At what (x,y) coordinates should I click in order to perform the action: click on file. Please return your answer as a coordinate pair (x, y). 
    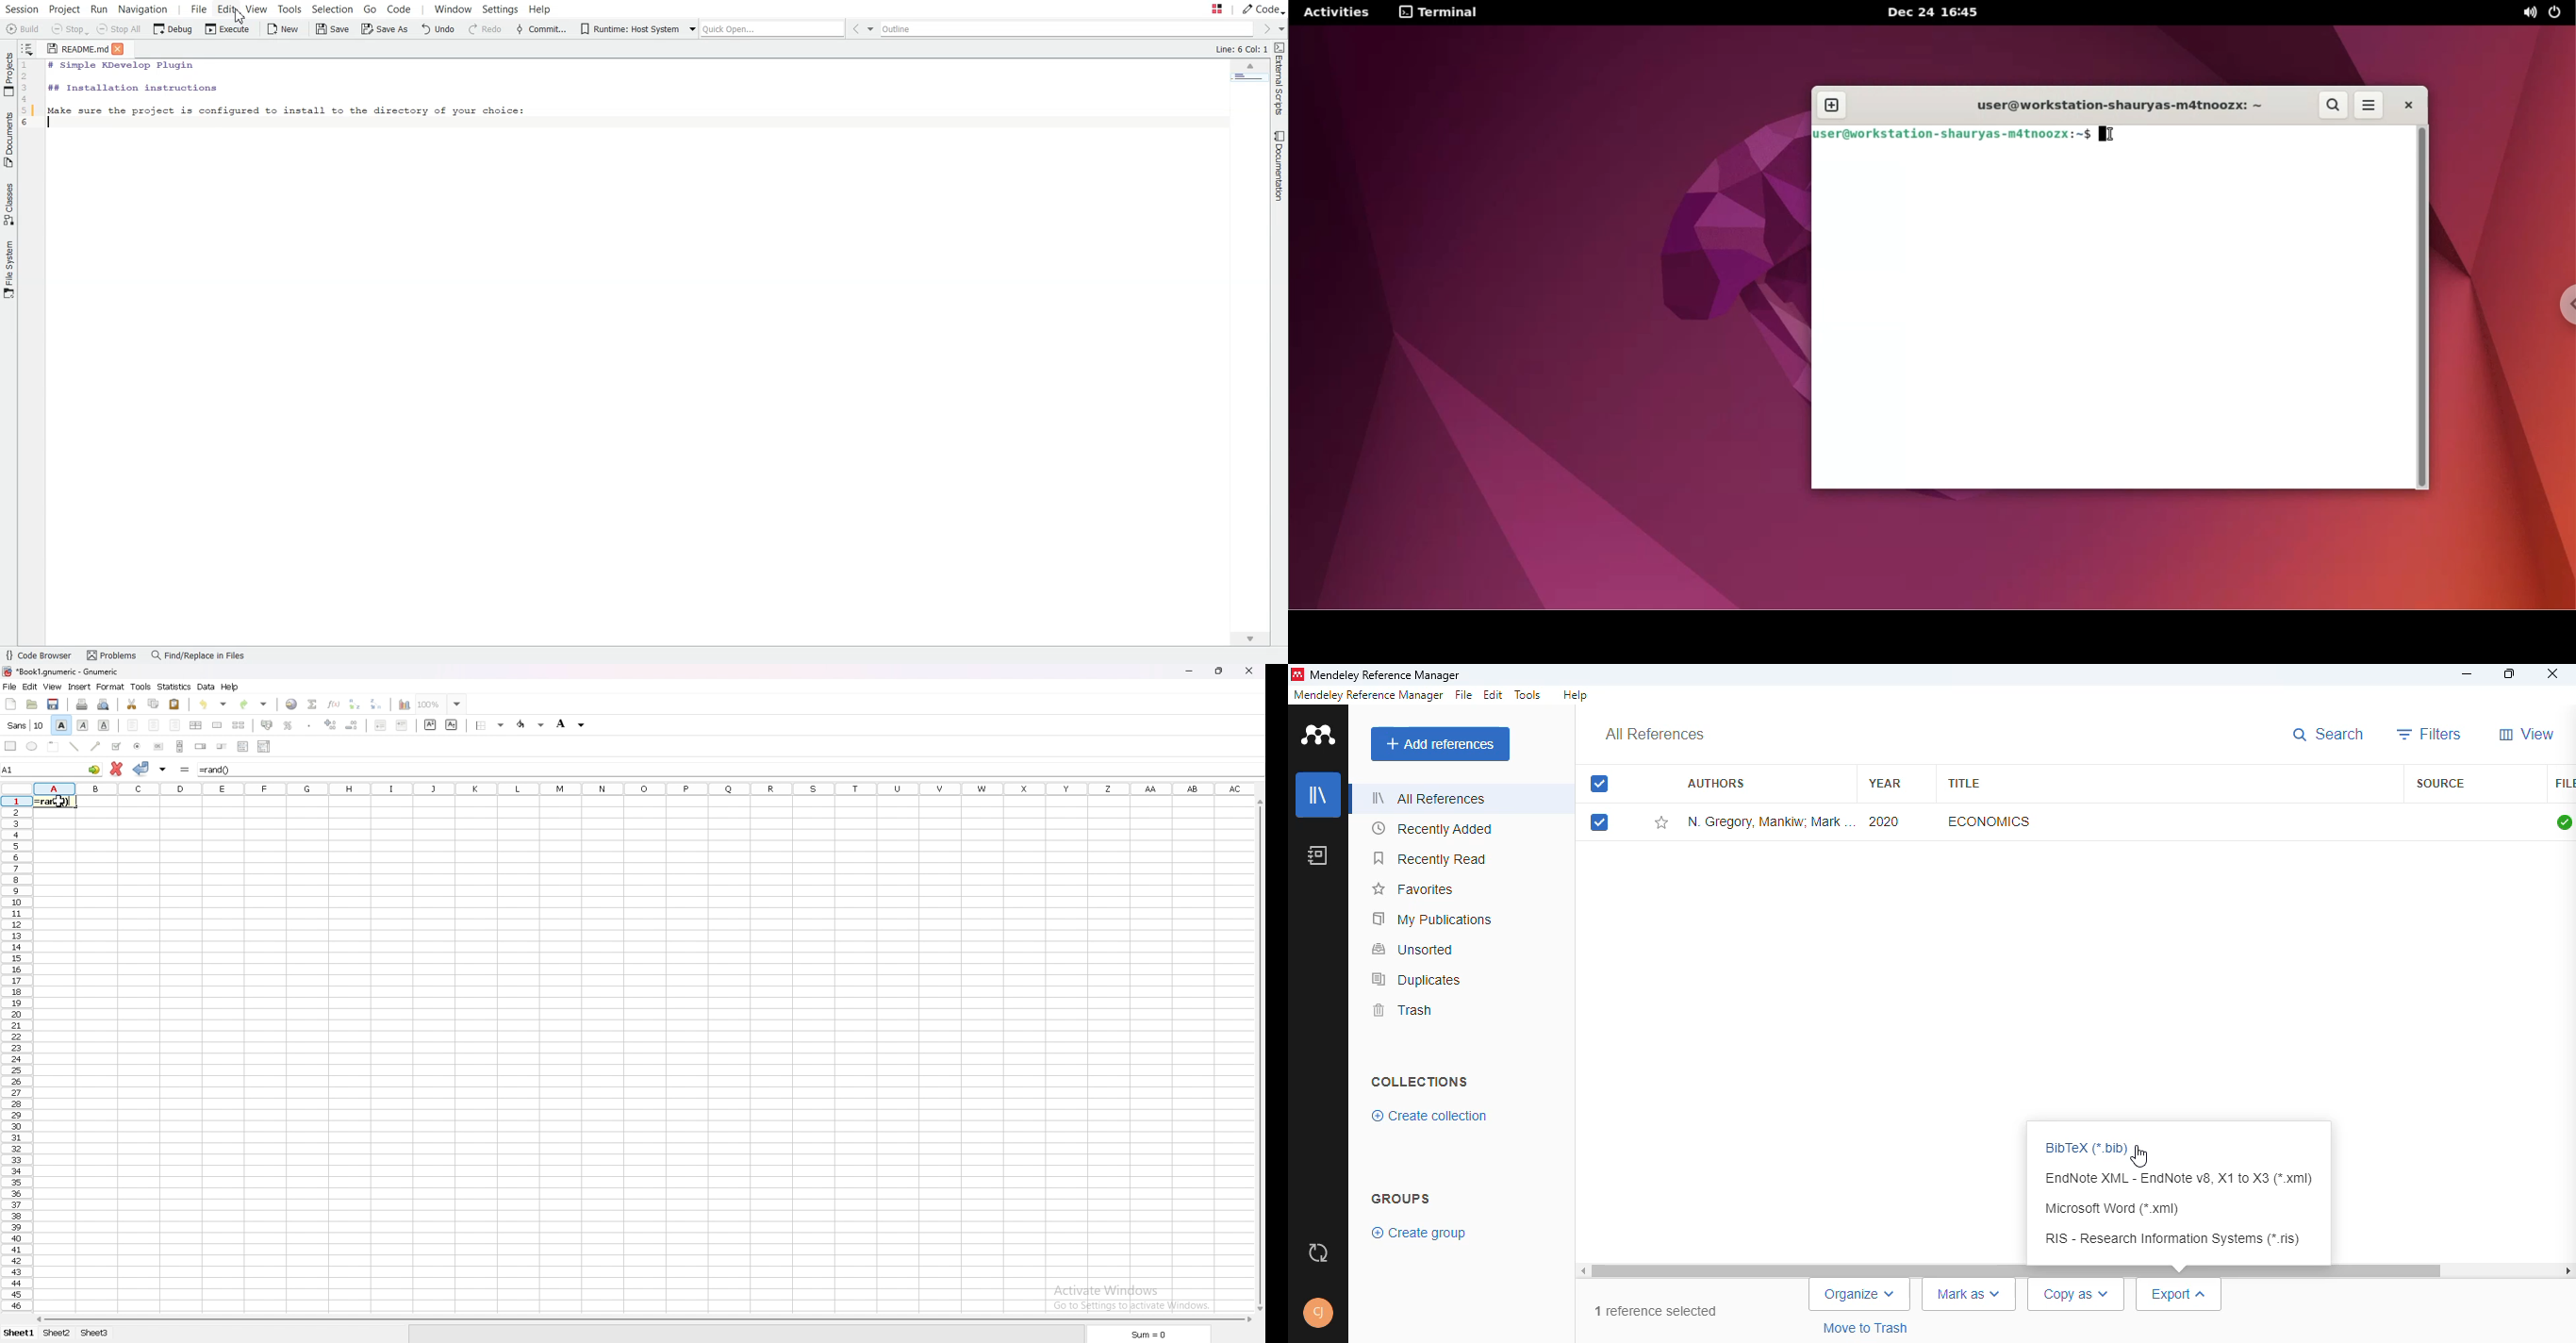
    Looking at the image, I should click on (9, 687).